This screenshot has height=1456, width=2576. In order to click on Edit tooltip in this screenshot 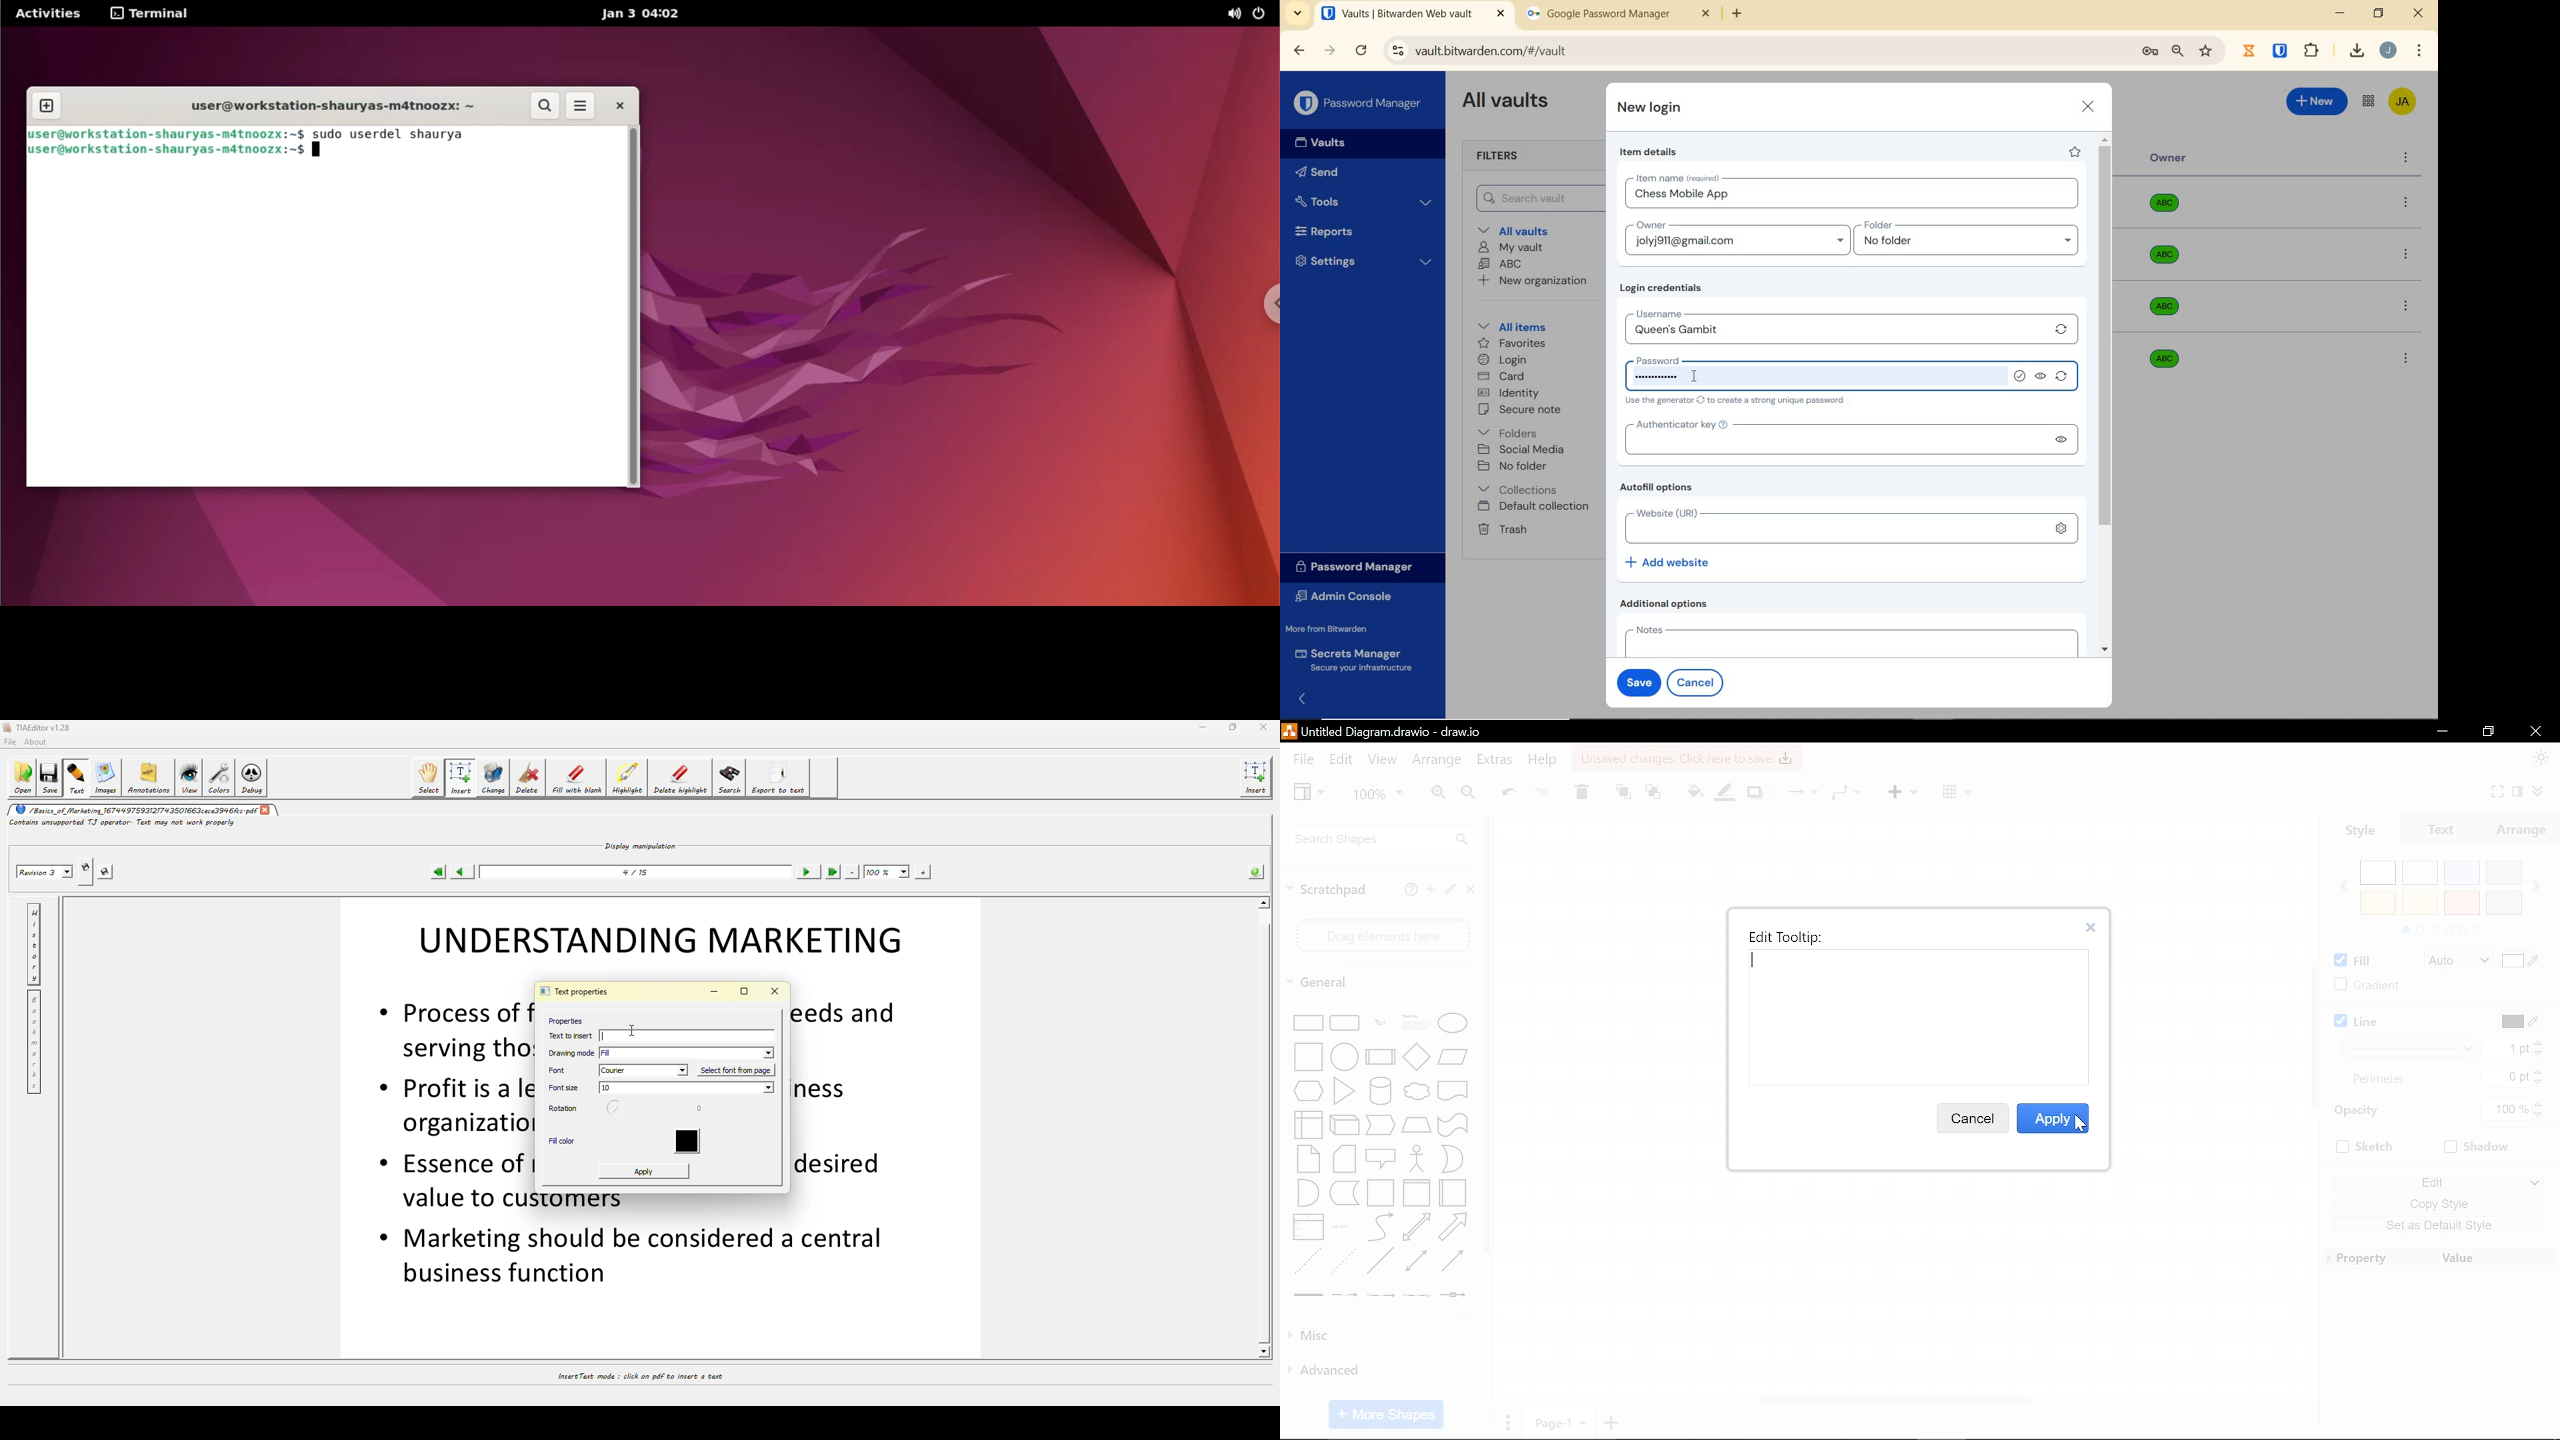, I will do `click(1785, 935)`.